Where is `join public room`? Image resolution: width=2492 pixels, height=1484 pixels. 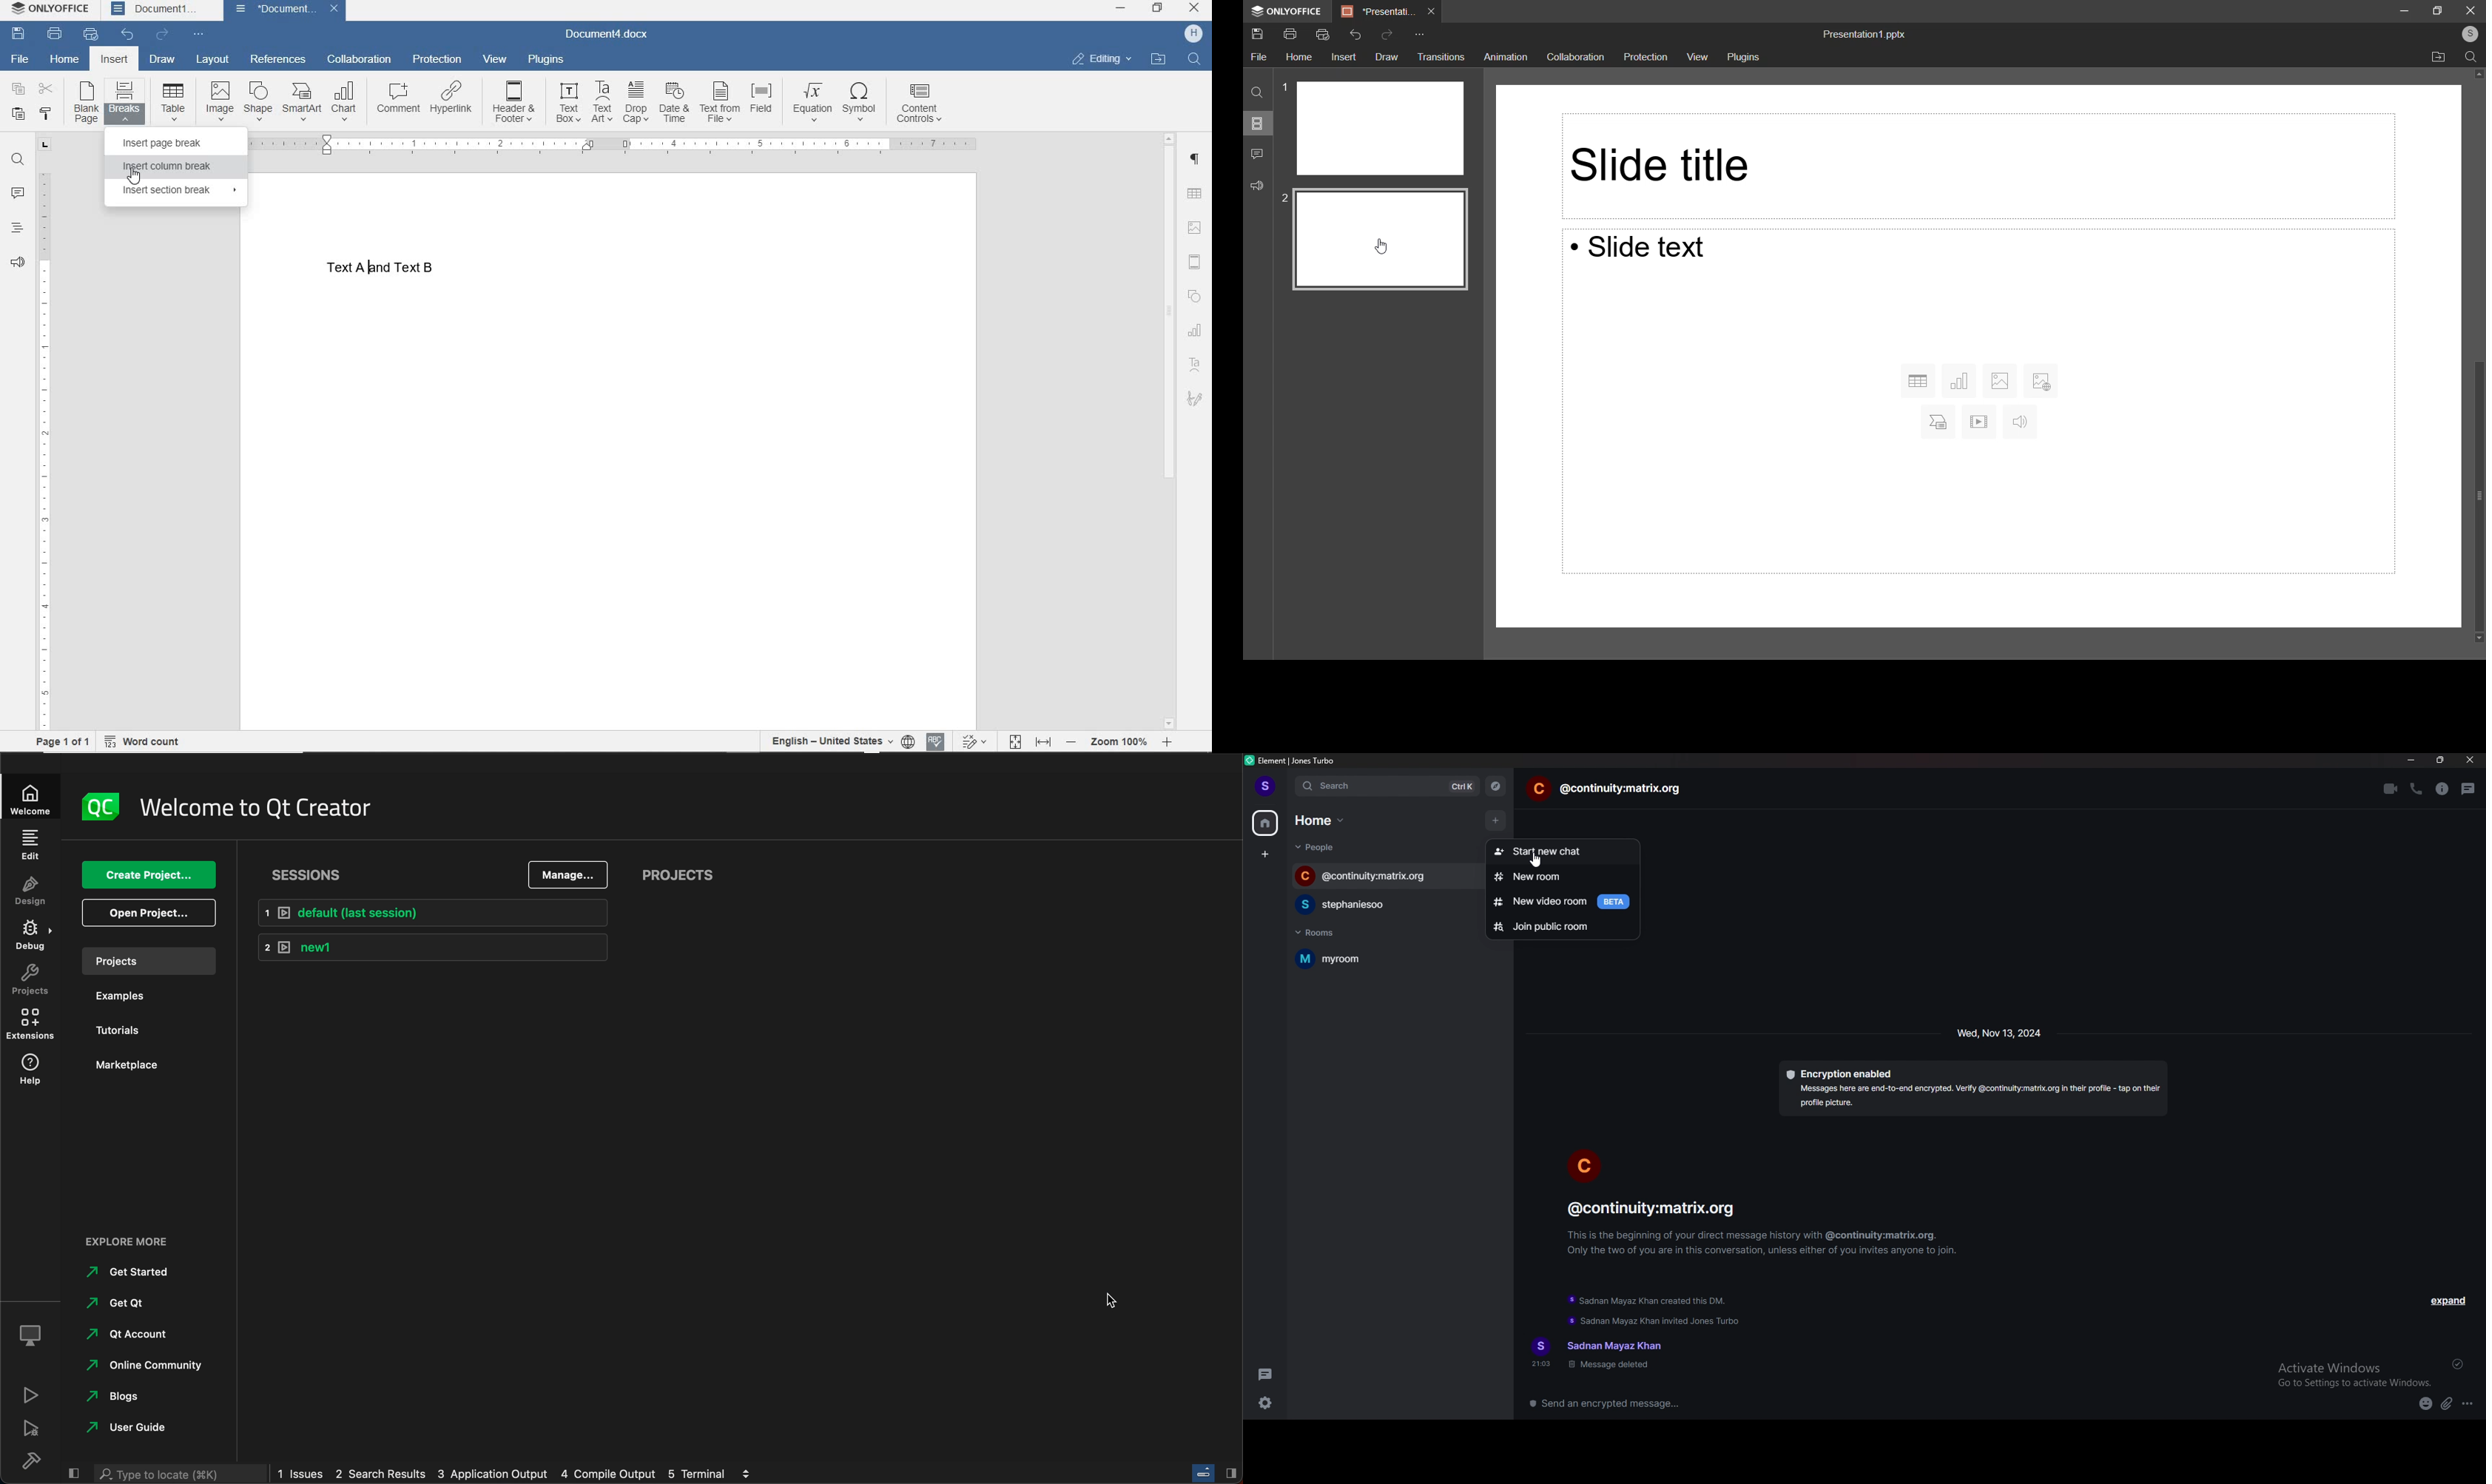
join public room is located at coordinates (1563, 926).